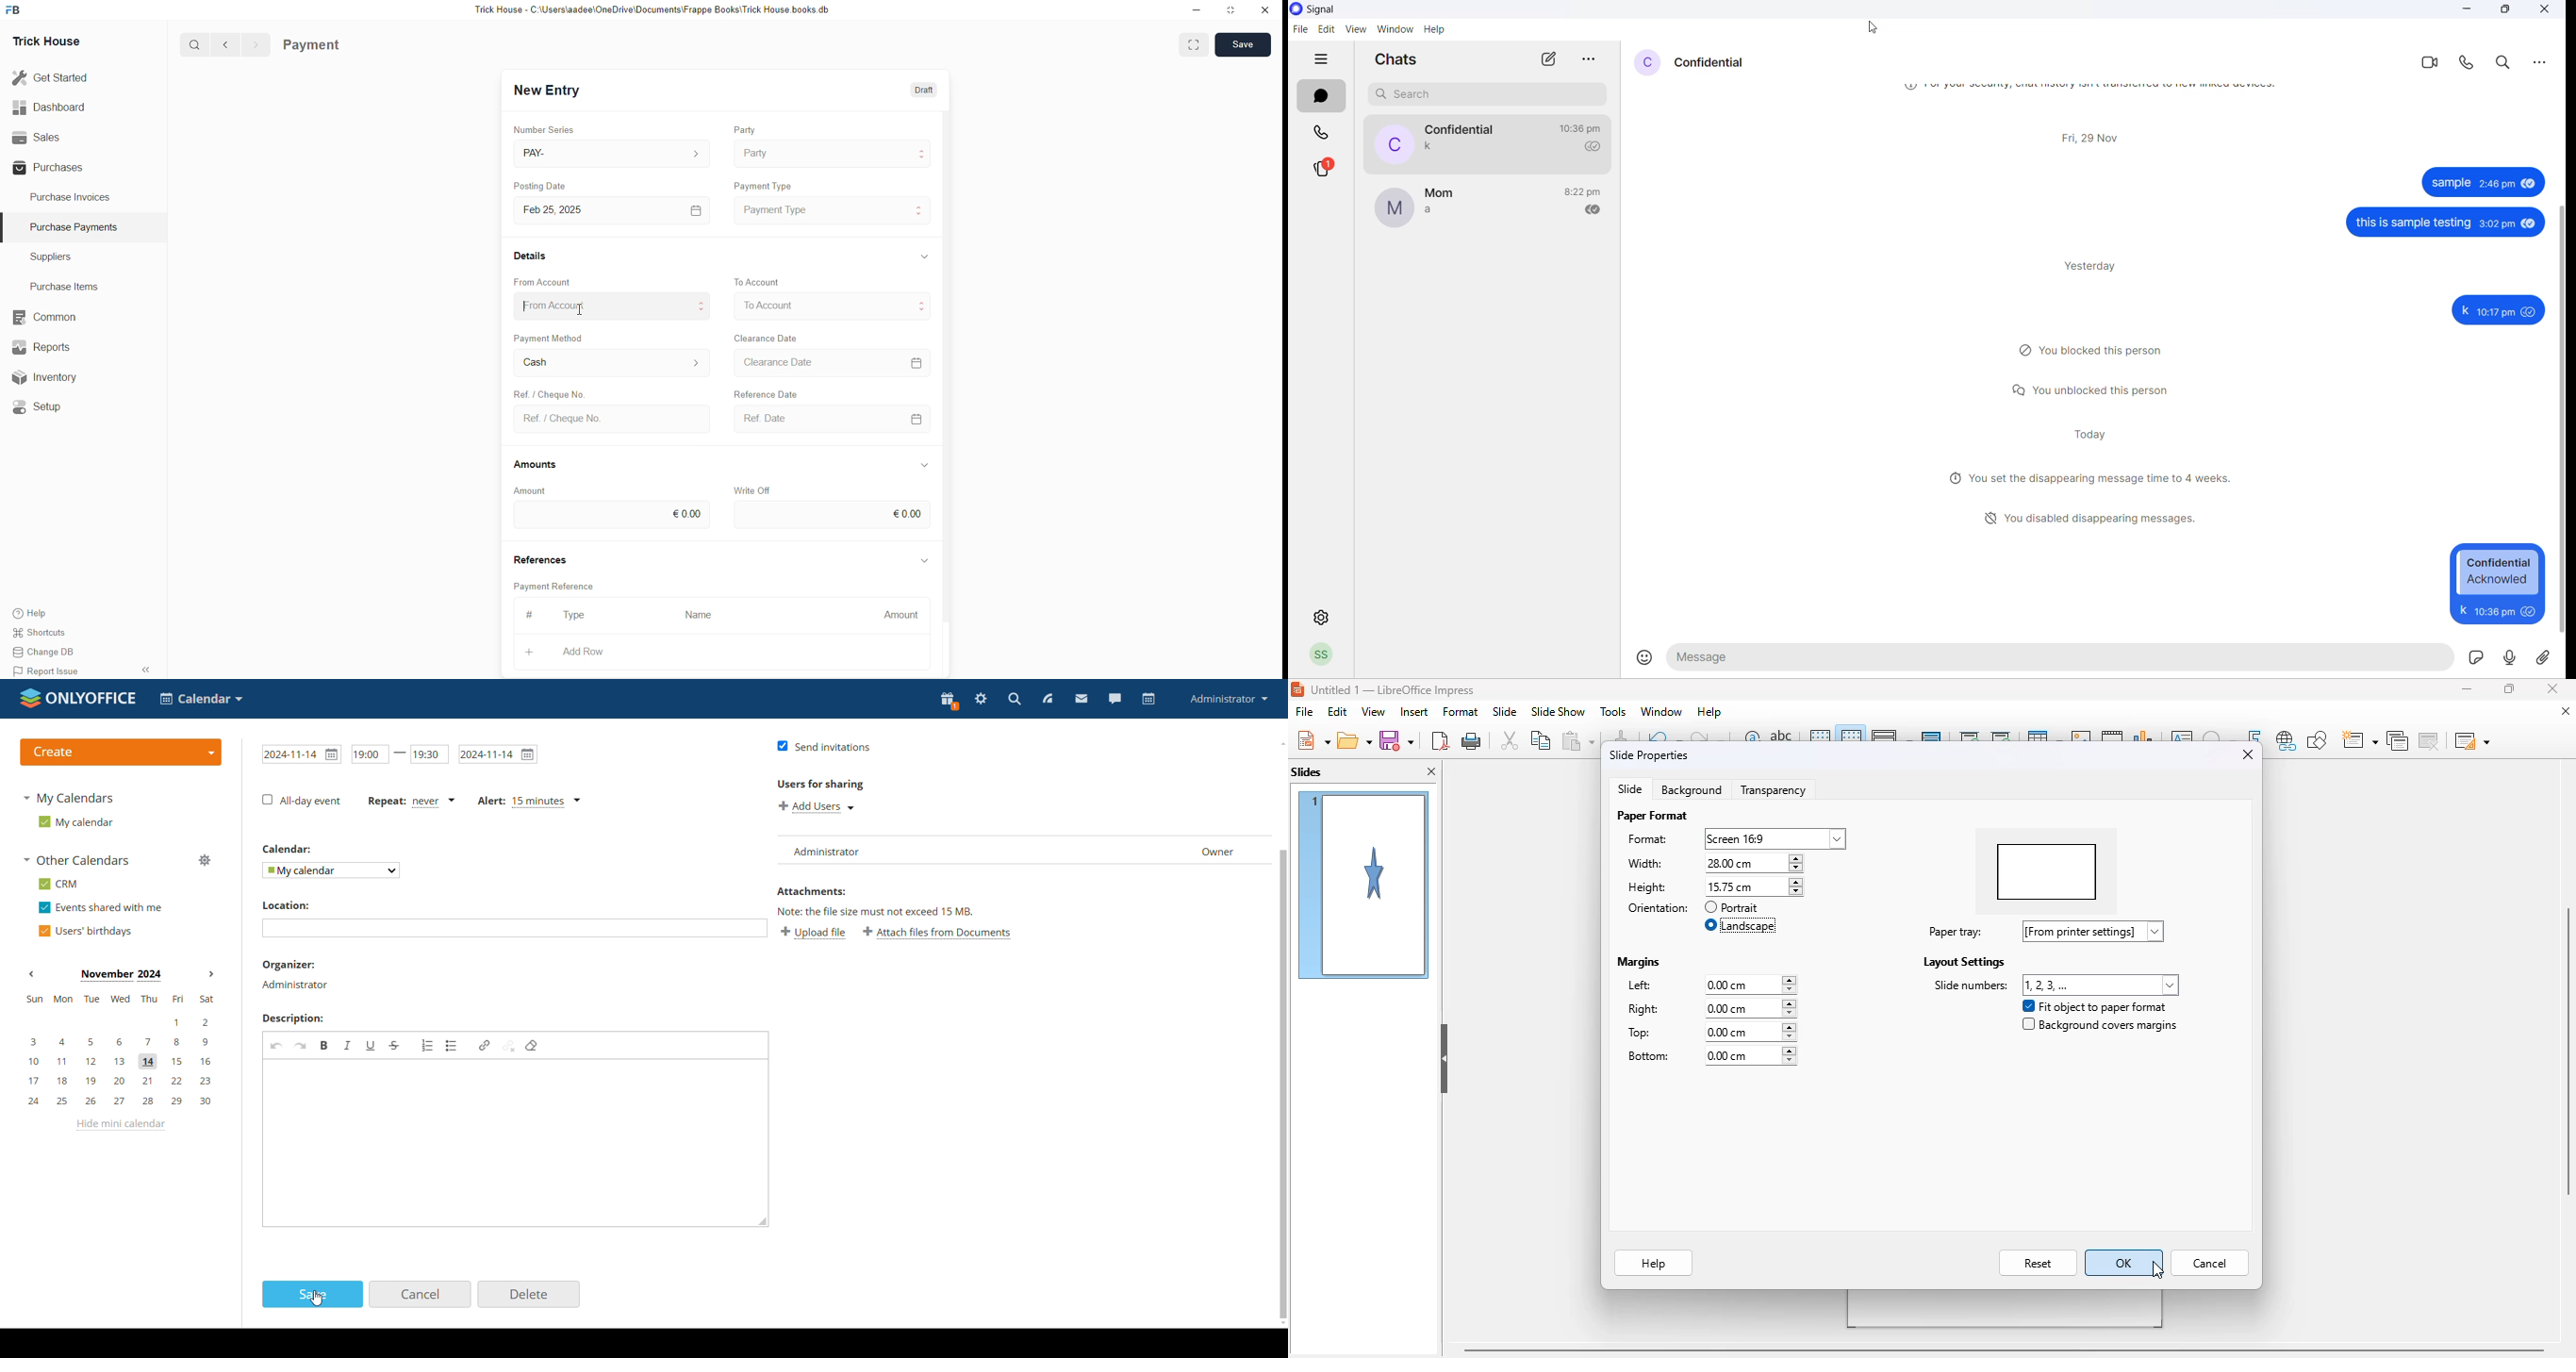  I want to click on mail, so click(1080, 699).